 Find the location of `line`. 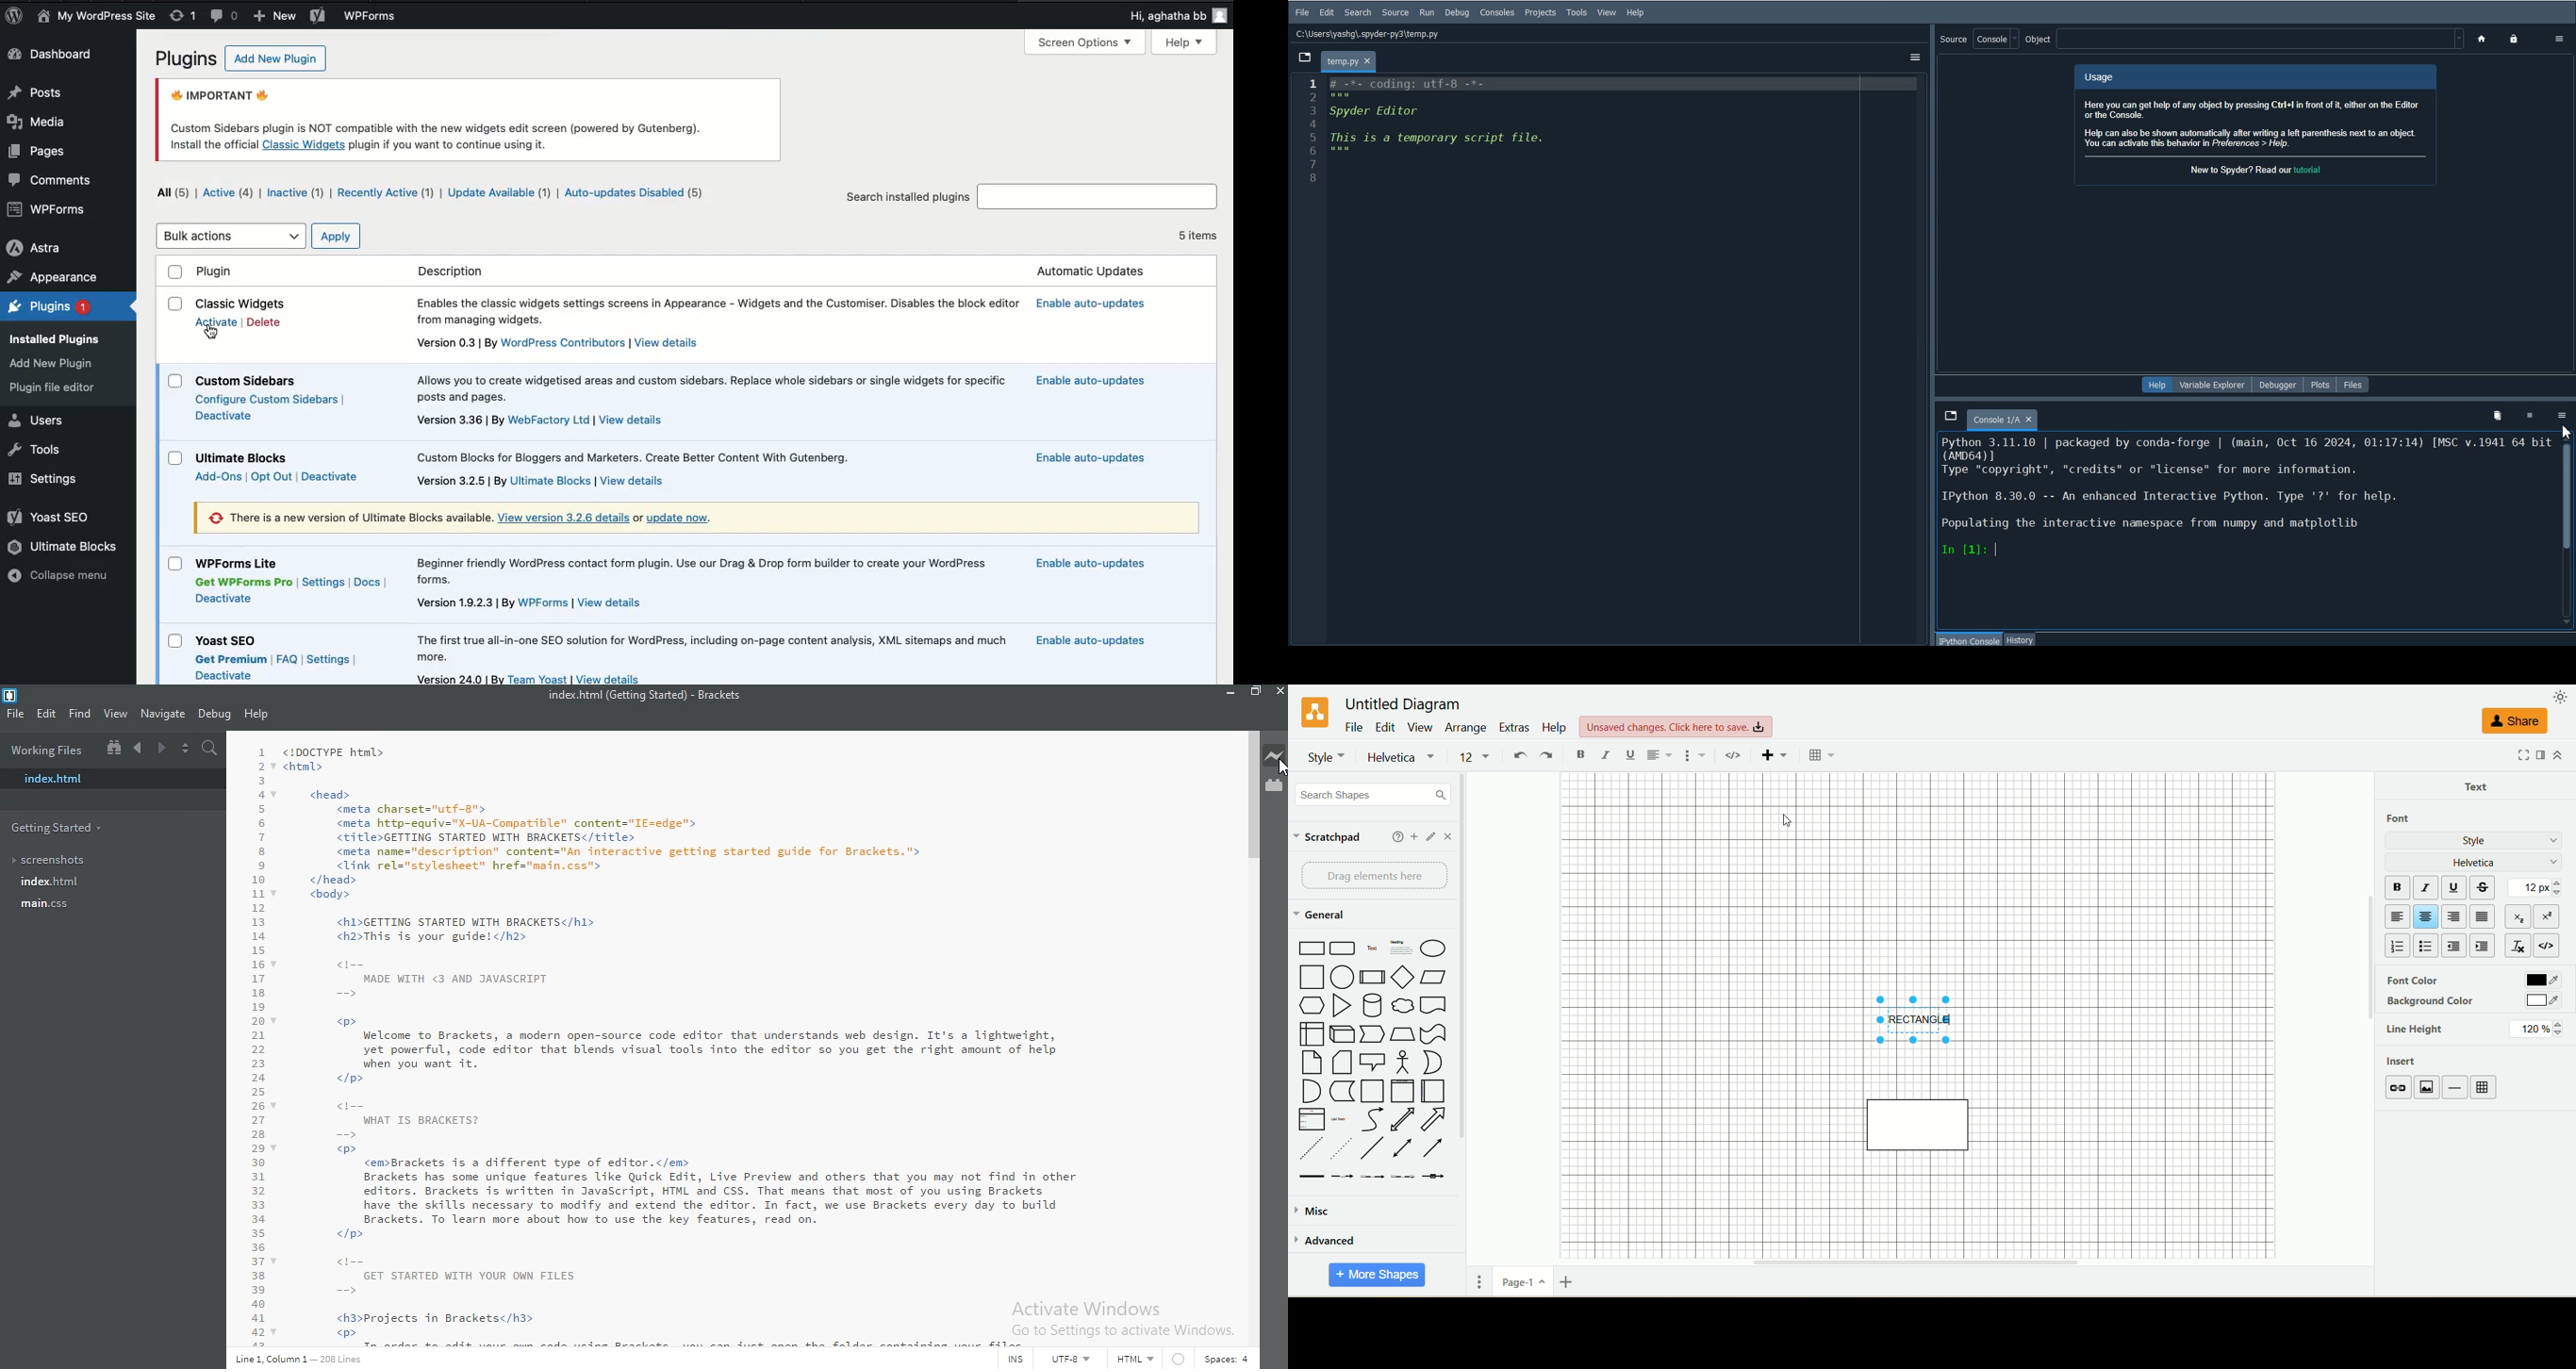

line is located at coordinates (2456, 1088).